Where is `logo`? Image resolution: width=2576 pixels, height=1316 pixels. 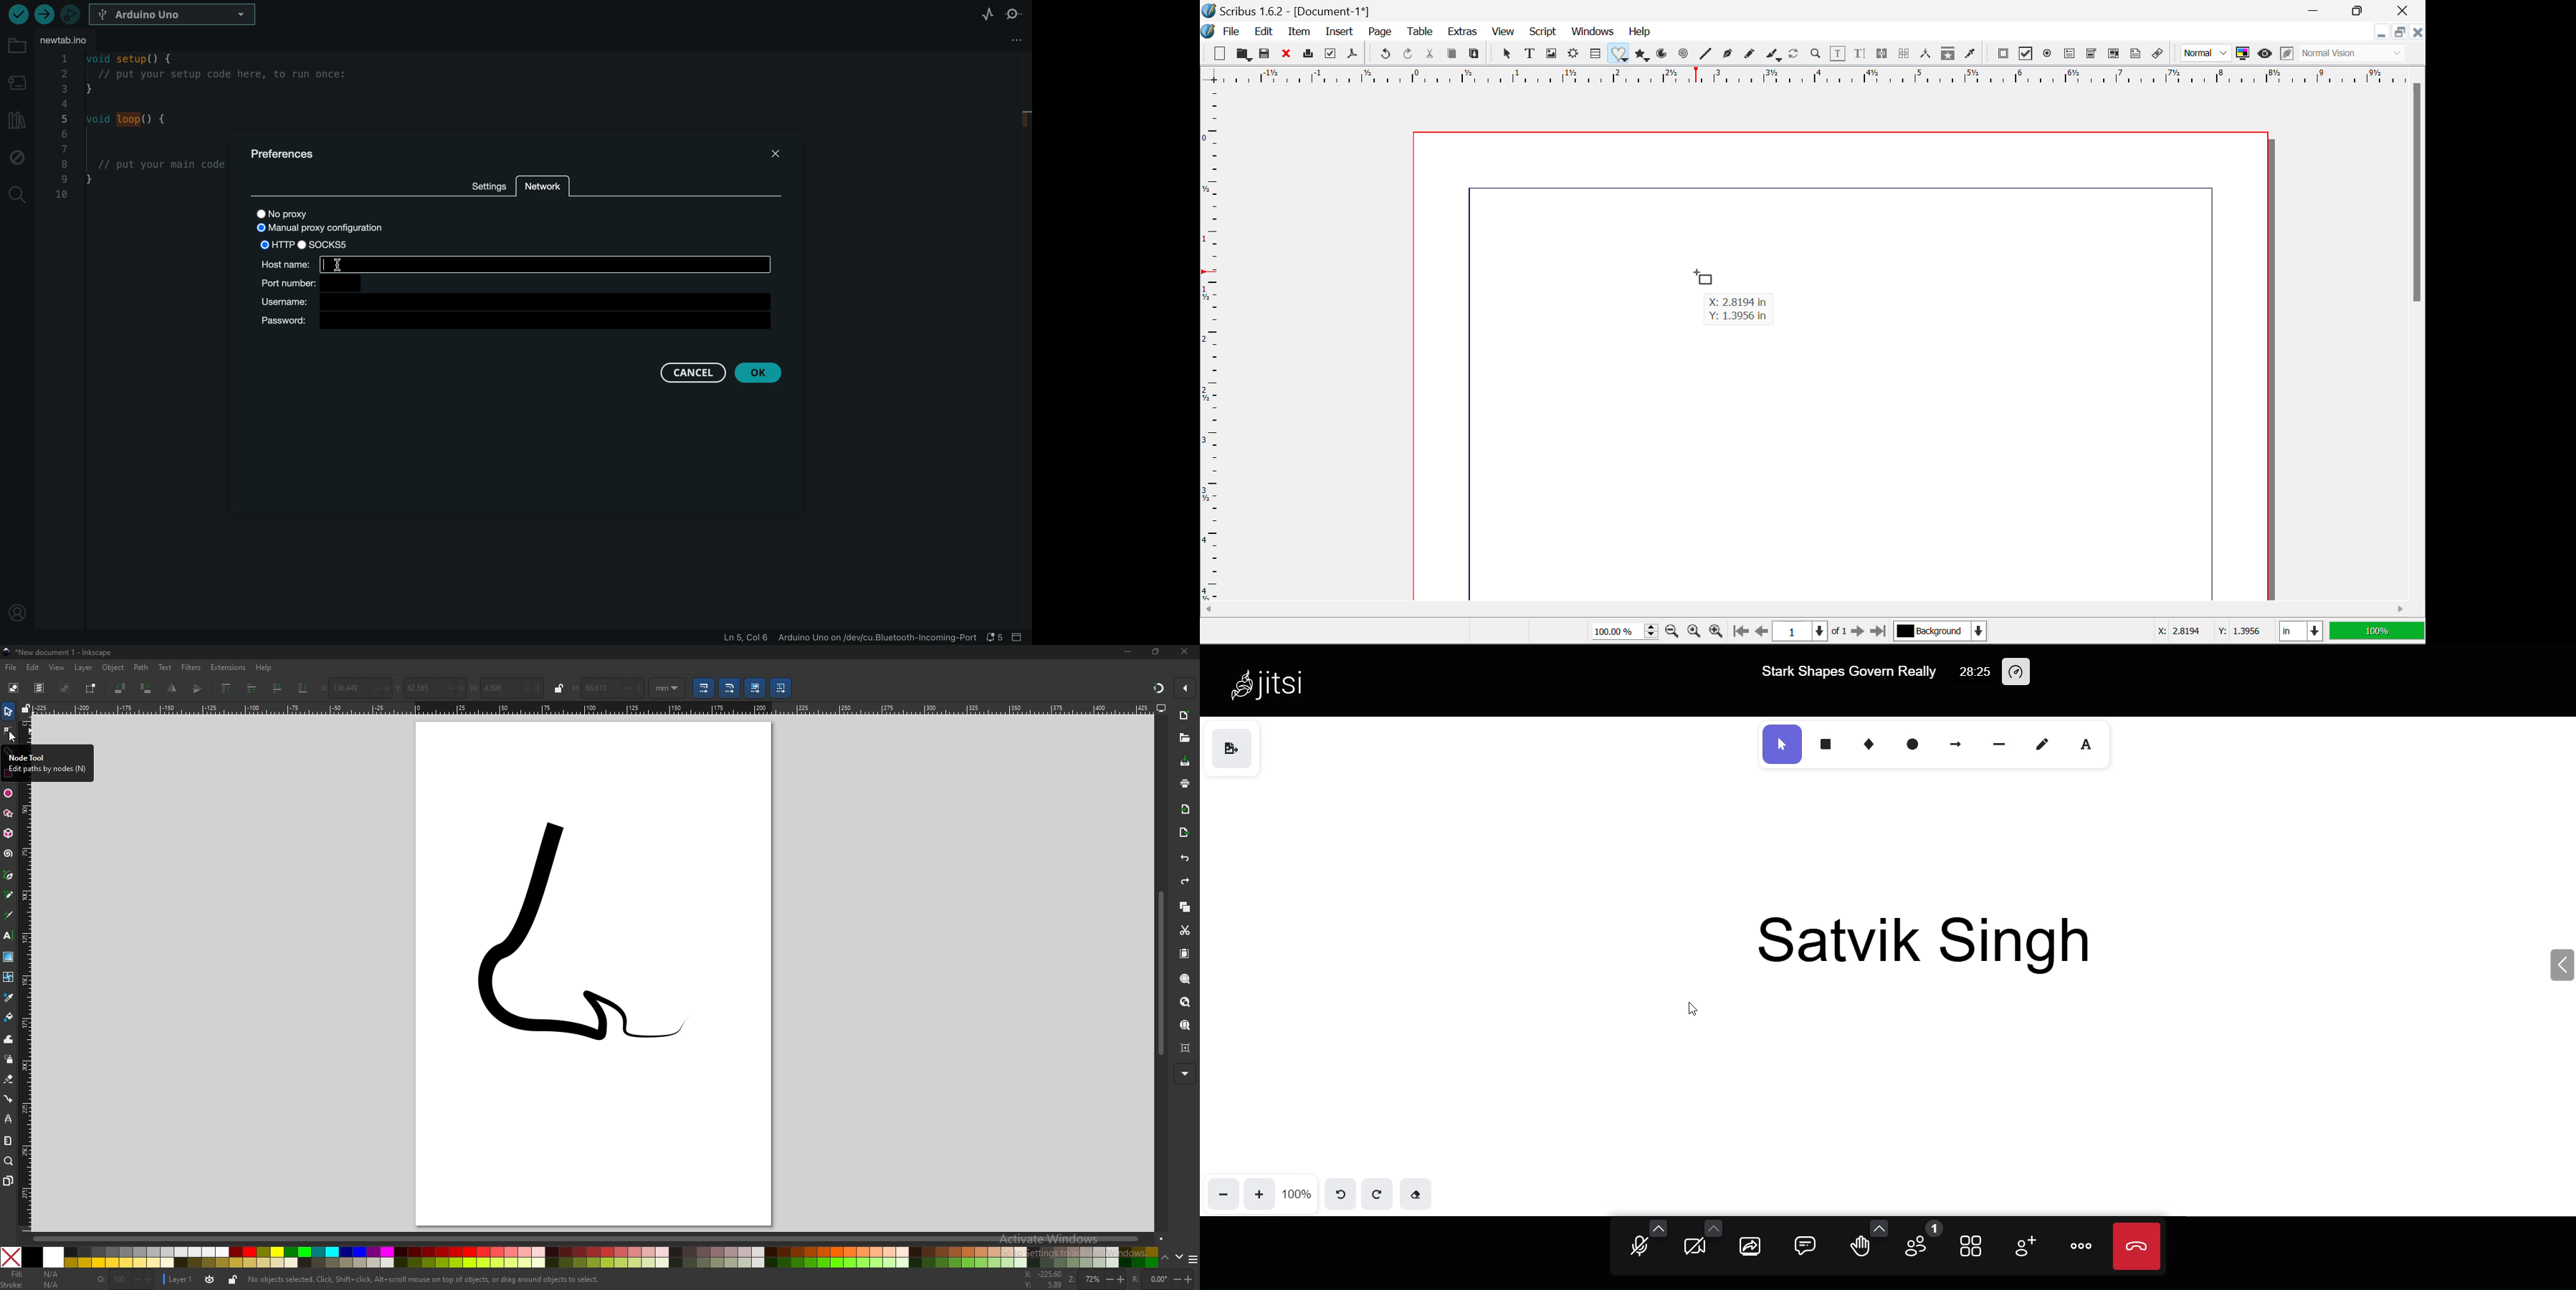
logo is located at coordinates (8, 652).